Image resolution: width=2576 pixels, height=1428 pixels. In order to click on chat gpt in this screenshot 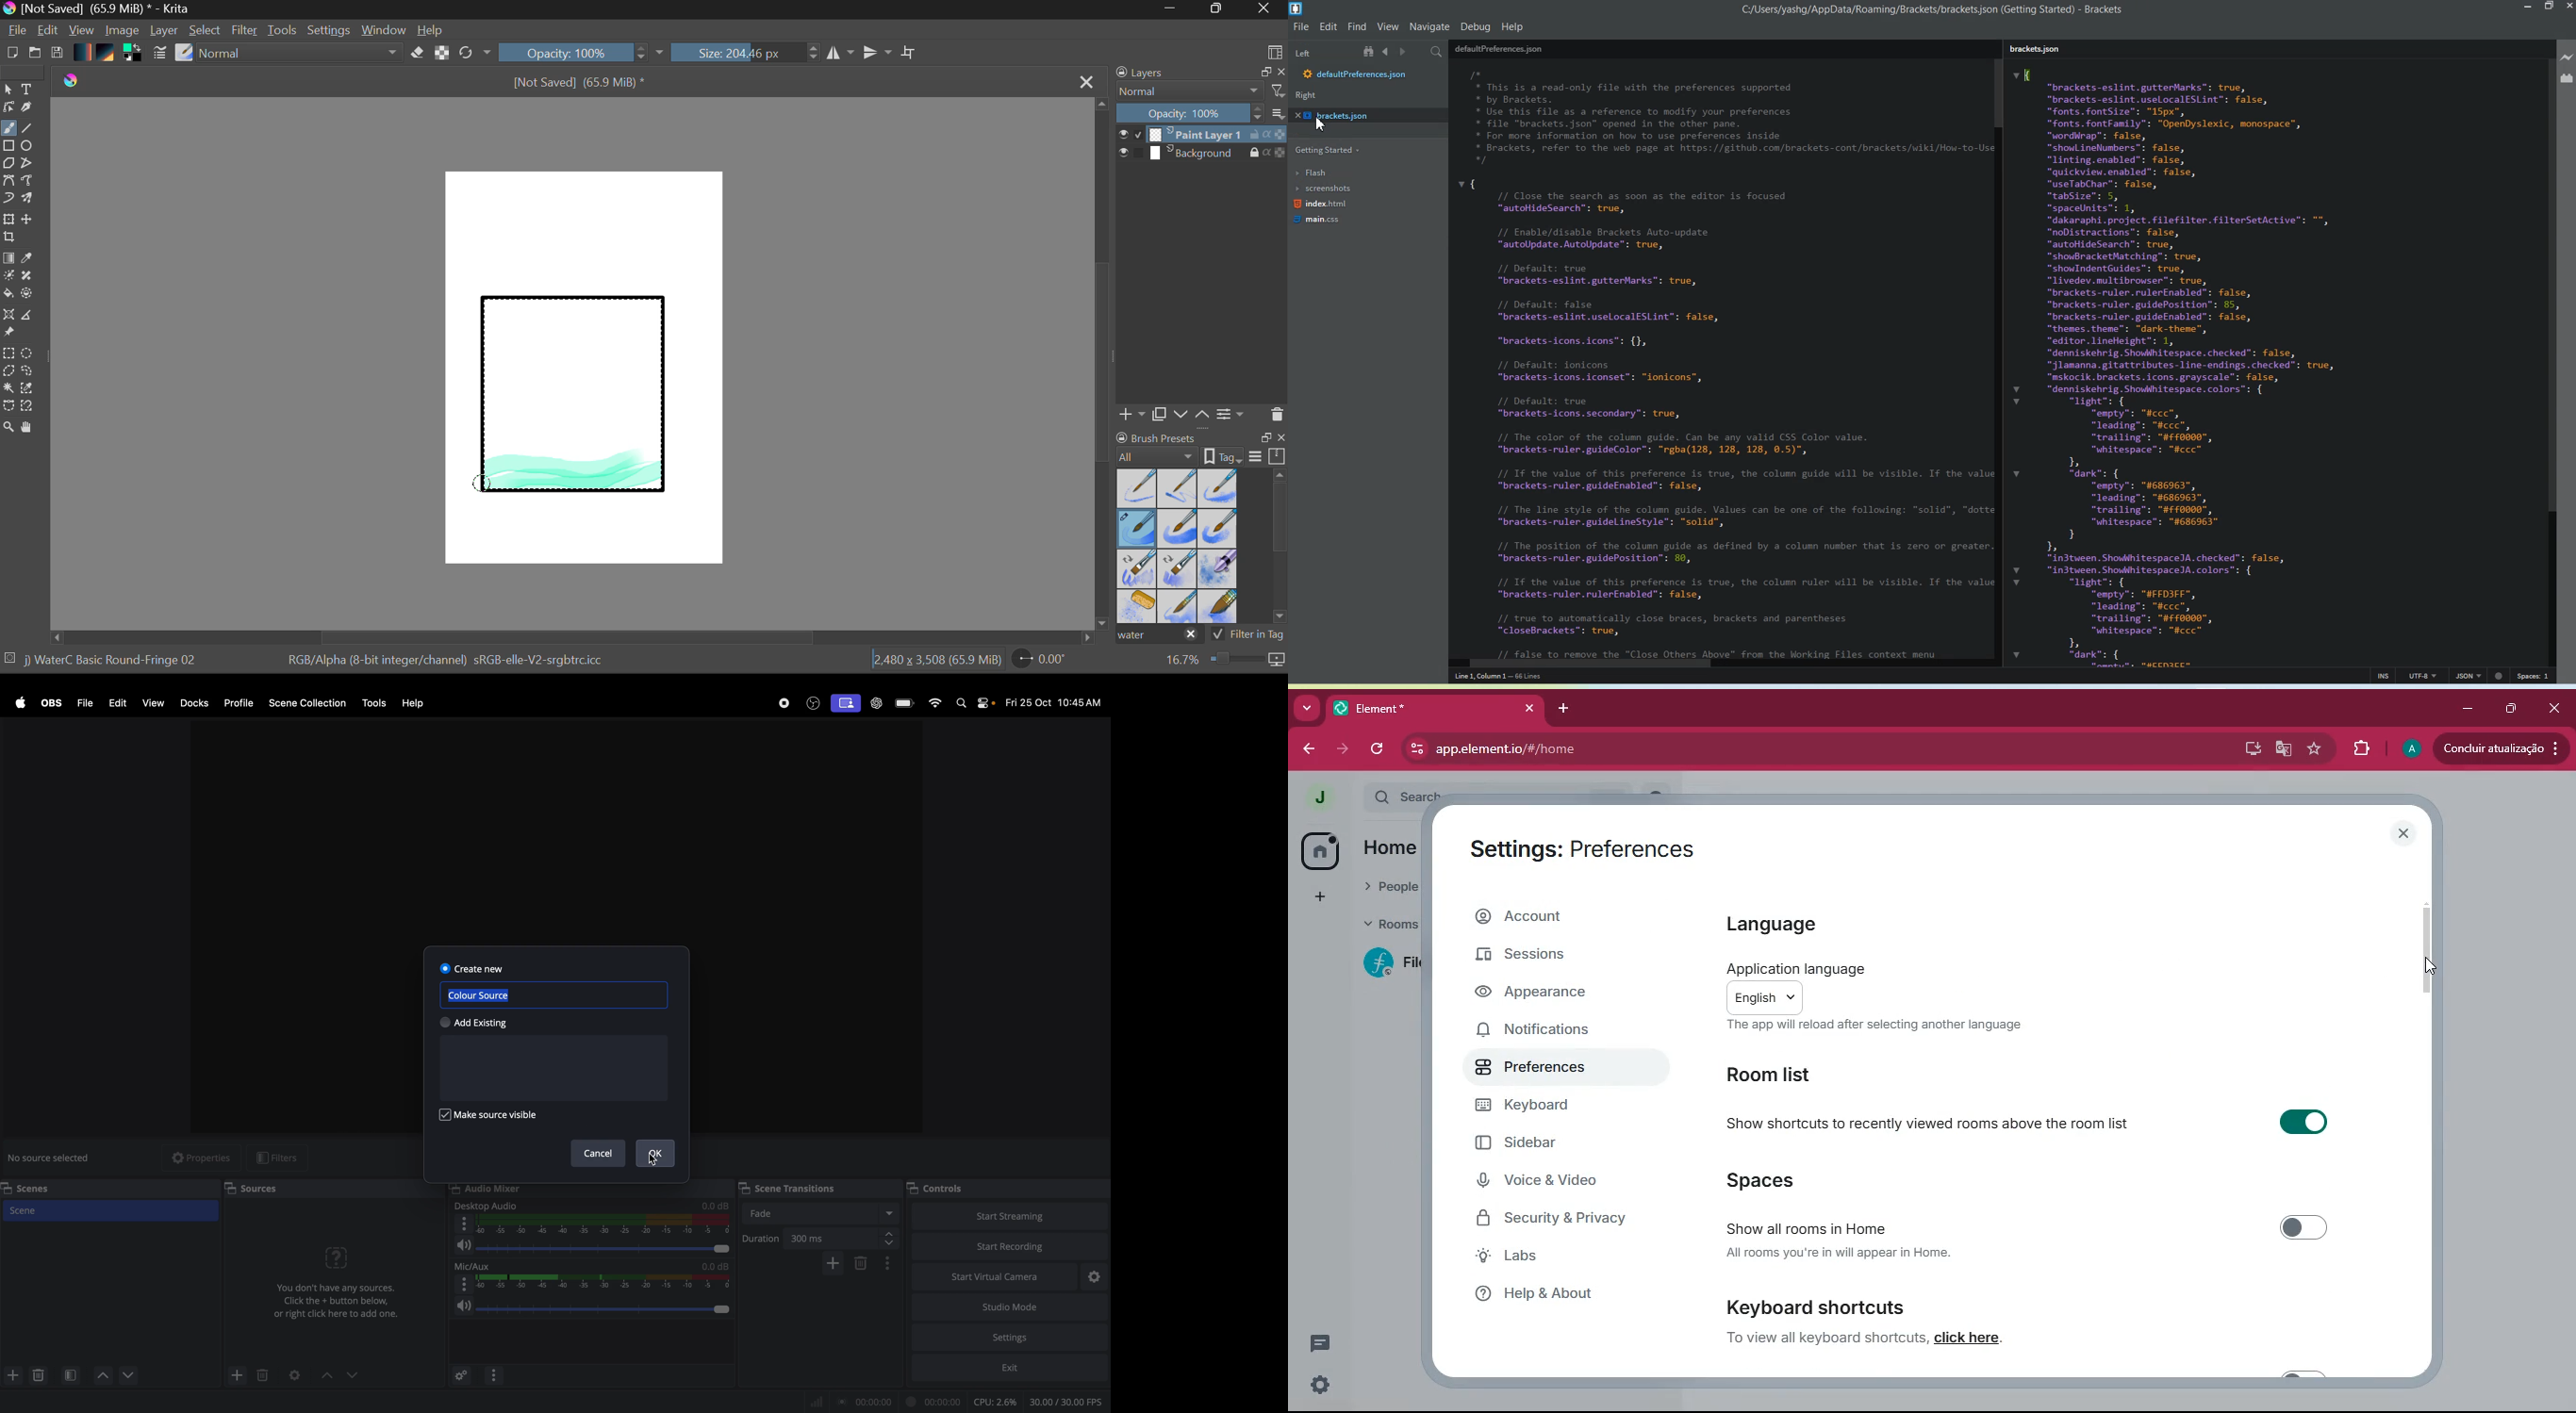, I will do `click(876, 704)`.